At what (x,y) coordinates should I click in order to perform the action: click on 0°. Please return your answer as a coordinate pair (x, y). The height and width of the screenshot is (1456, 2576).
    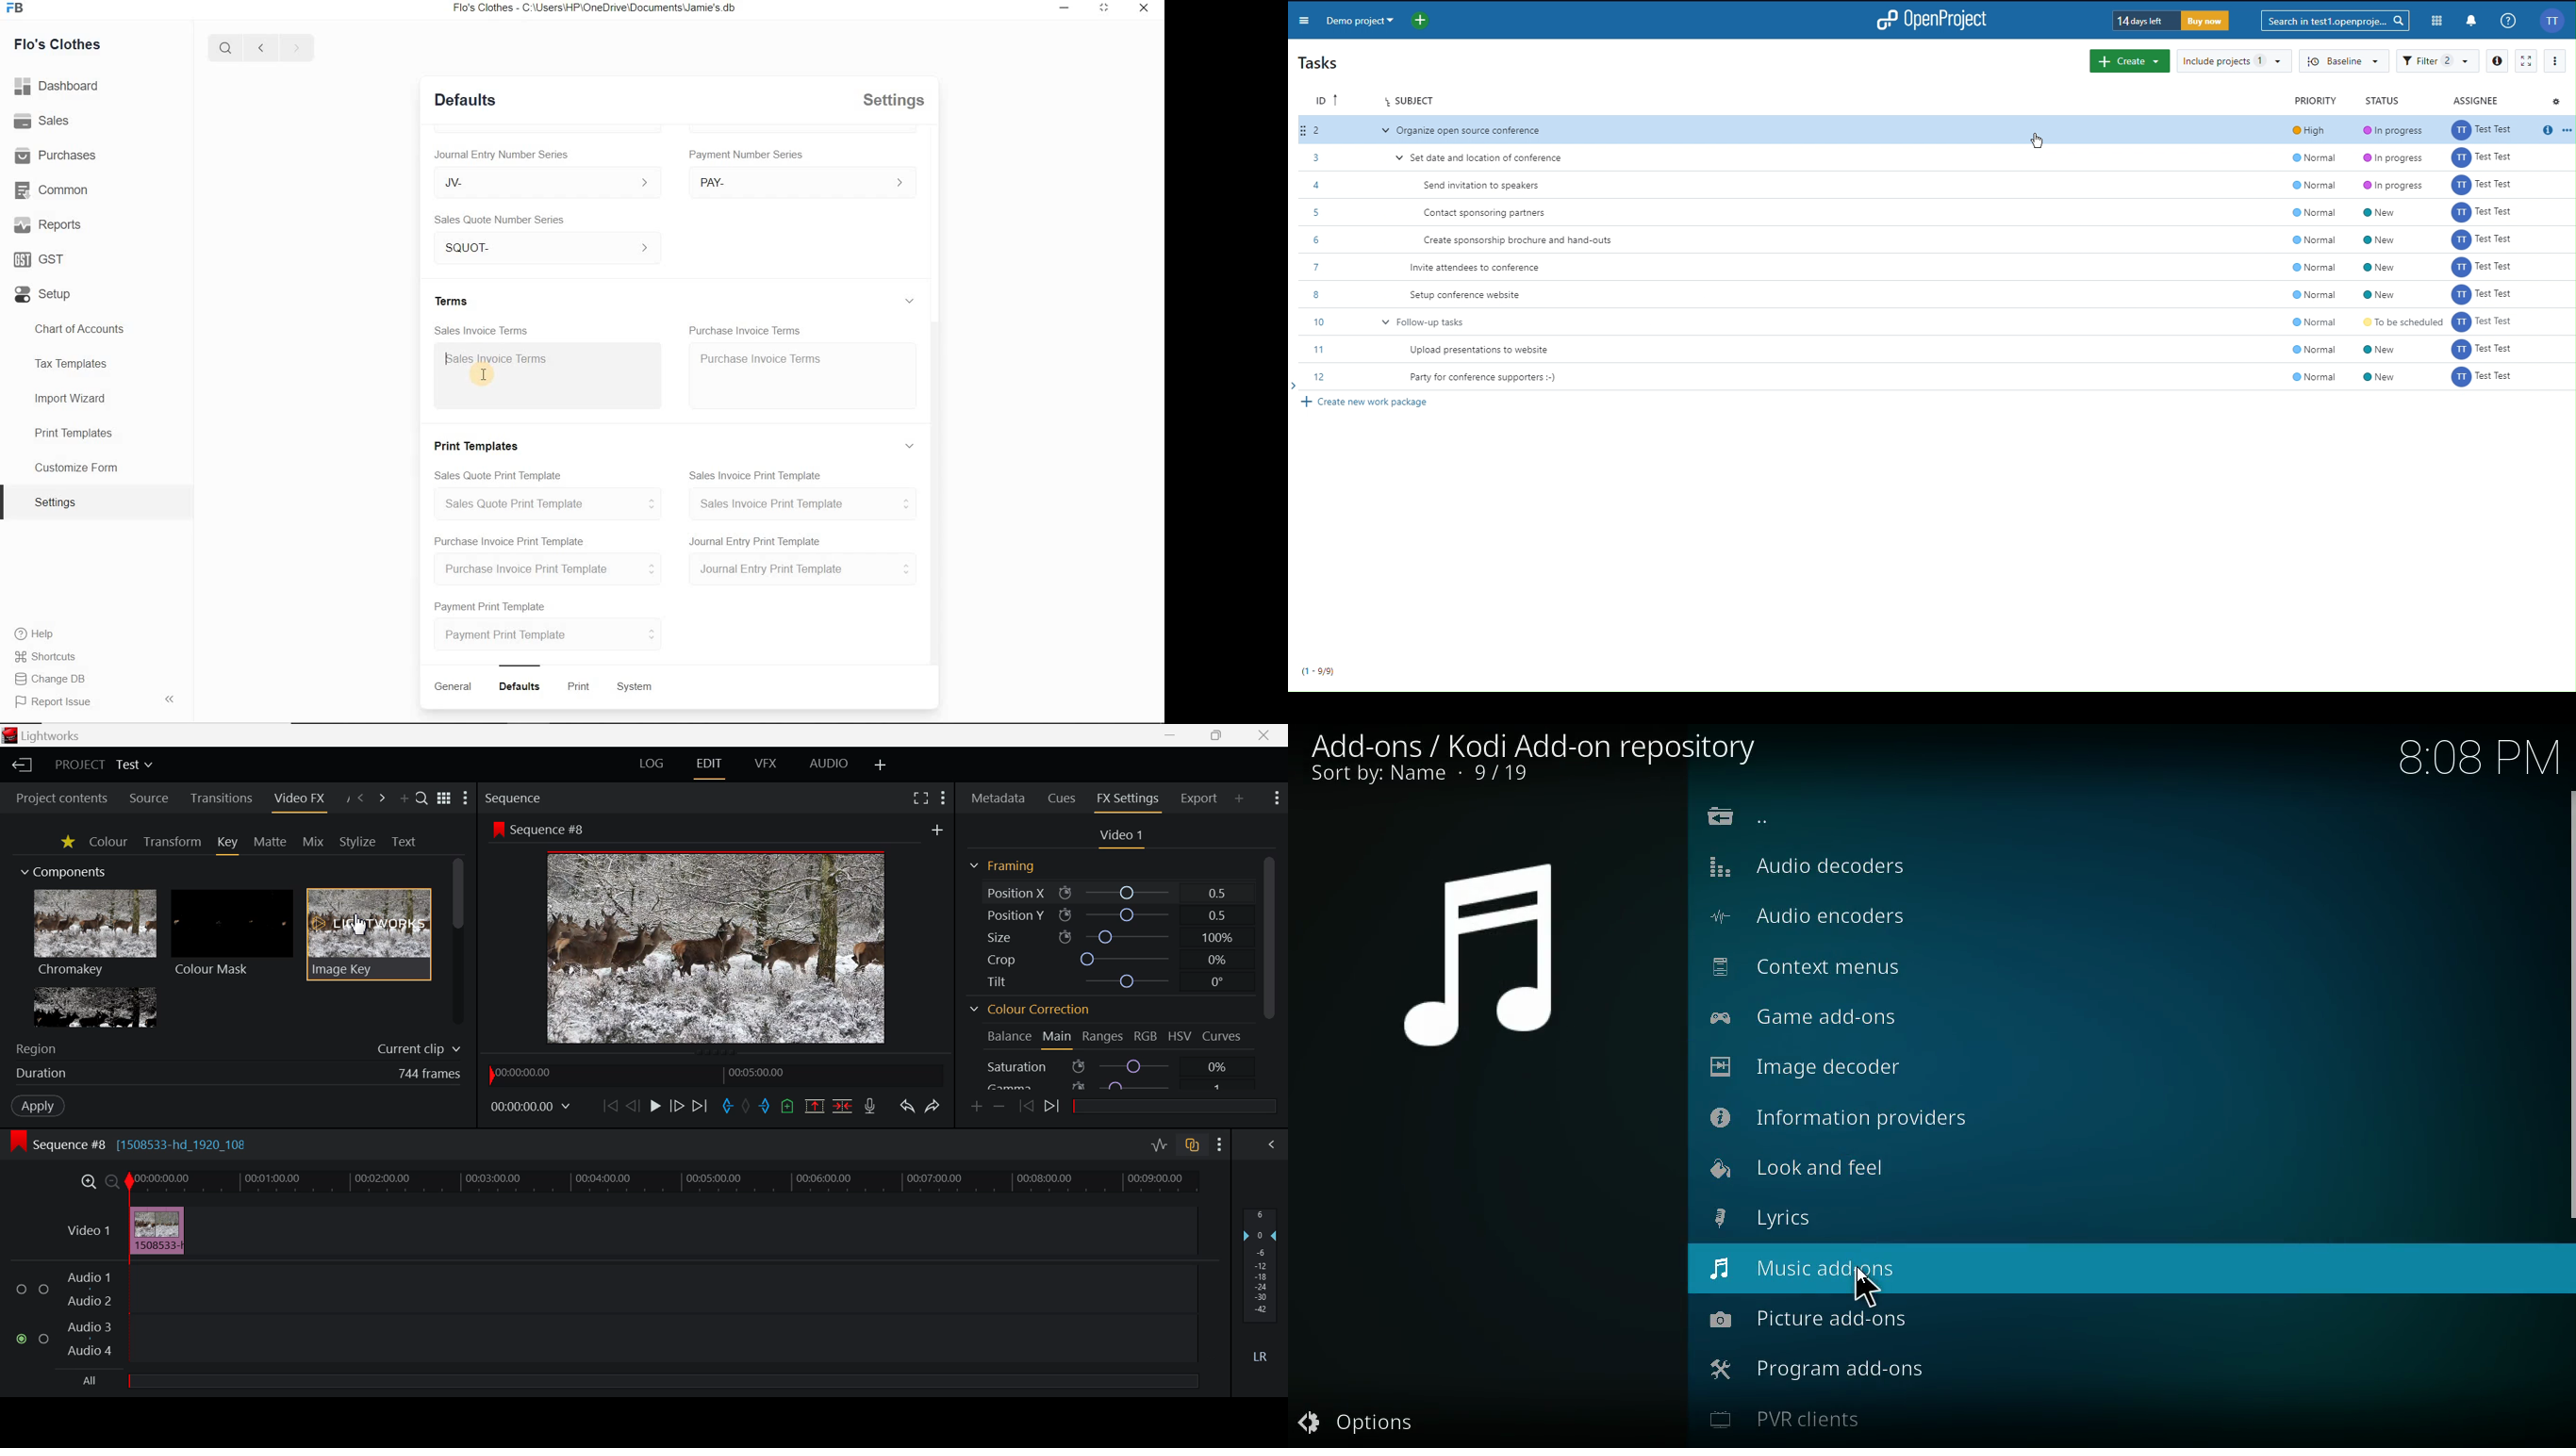
    Looking at the image, I should click on (1217, 982).